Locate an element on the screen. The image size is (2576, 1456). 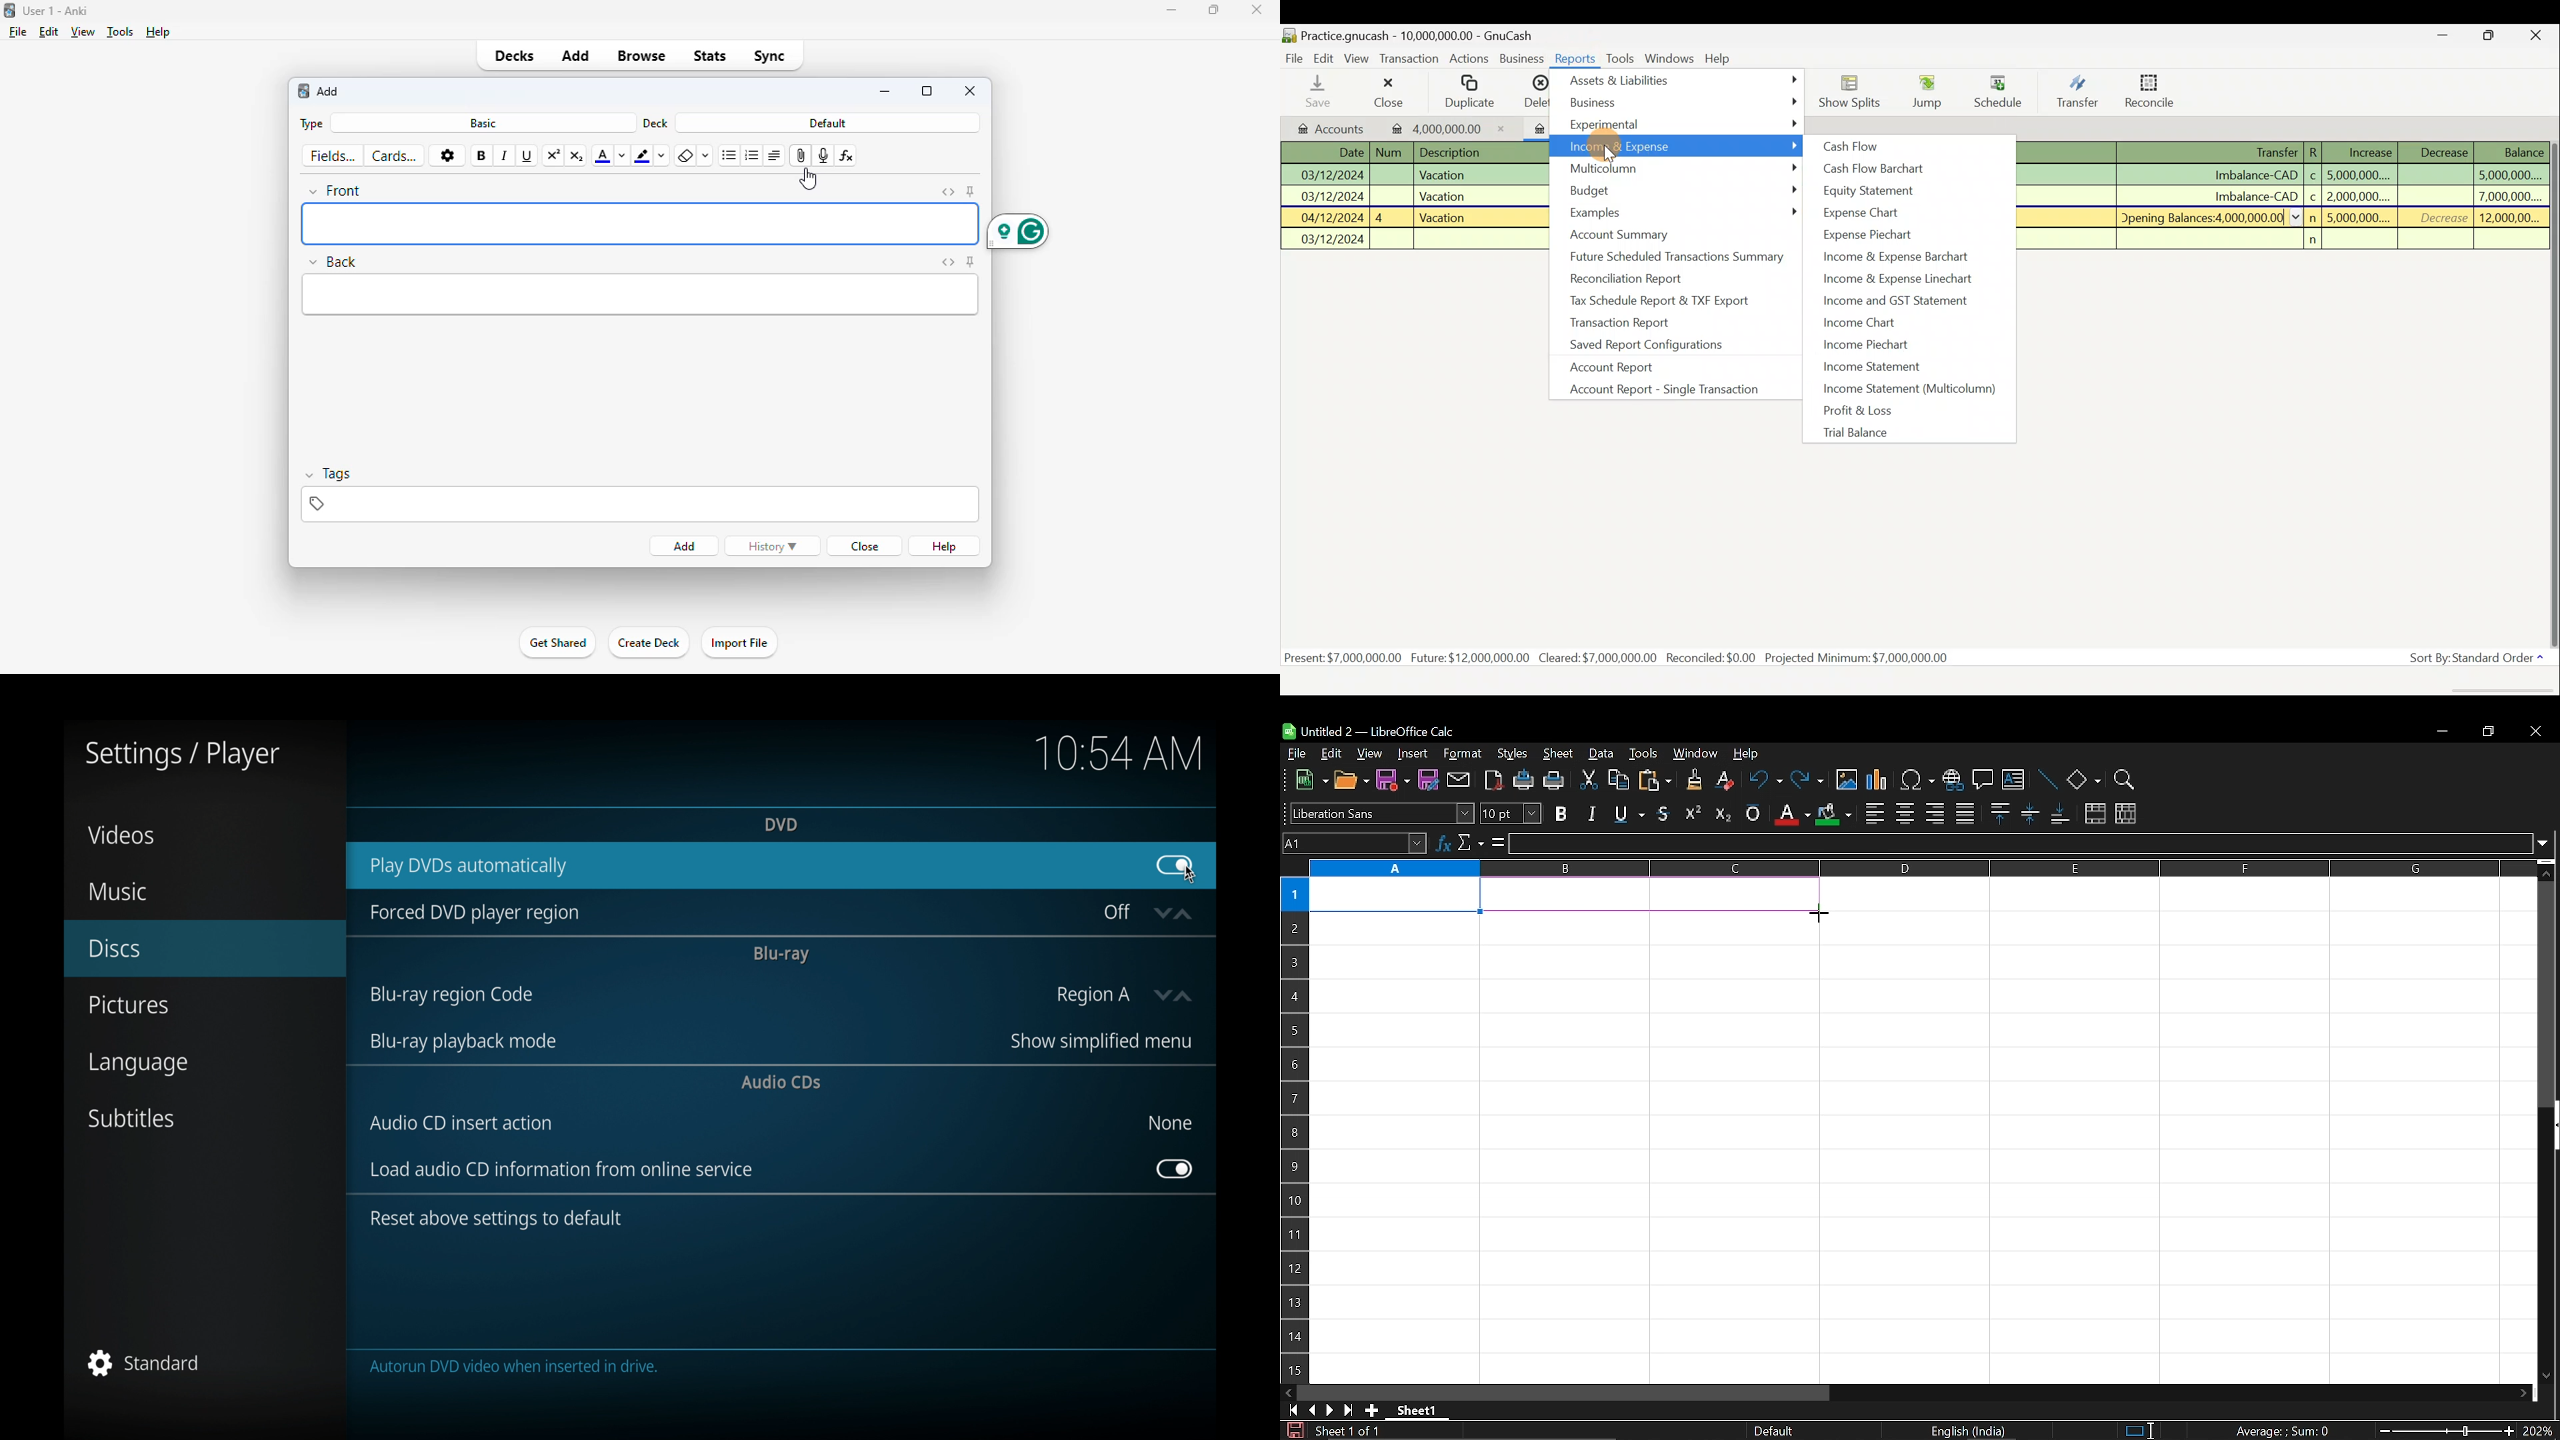
import file is located at coordinates (737, 644).